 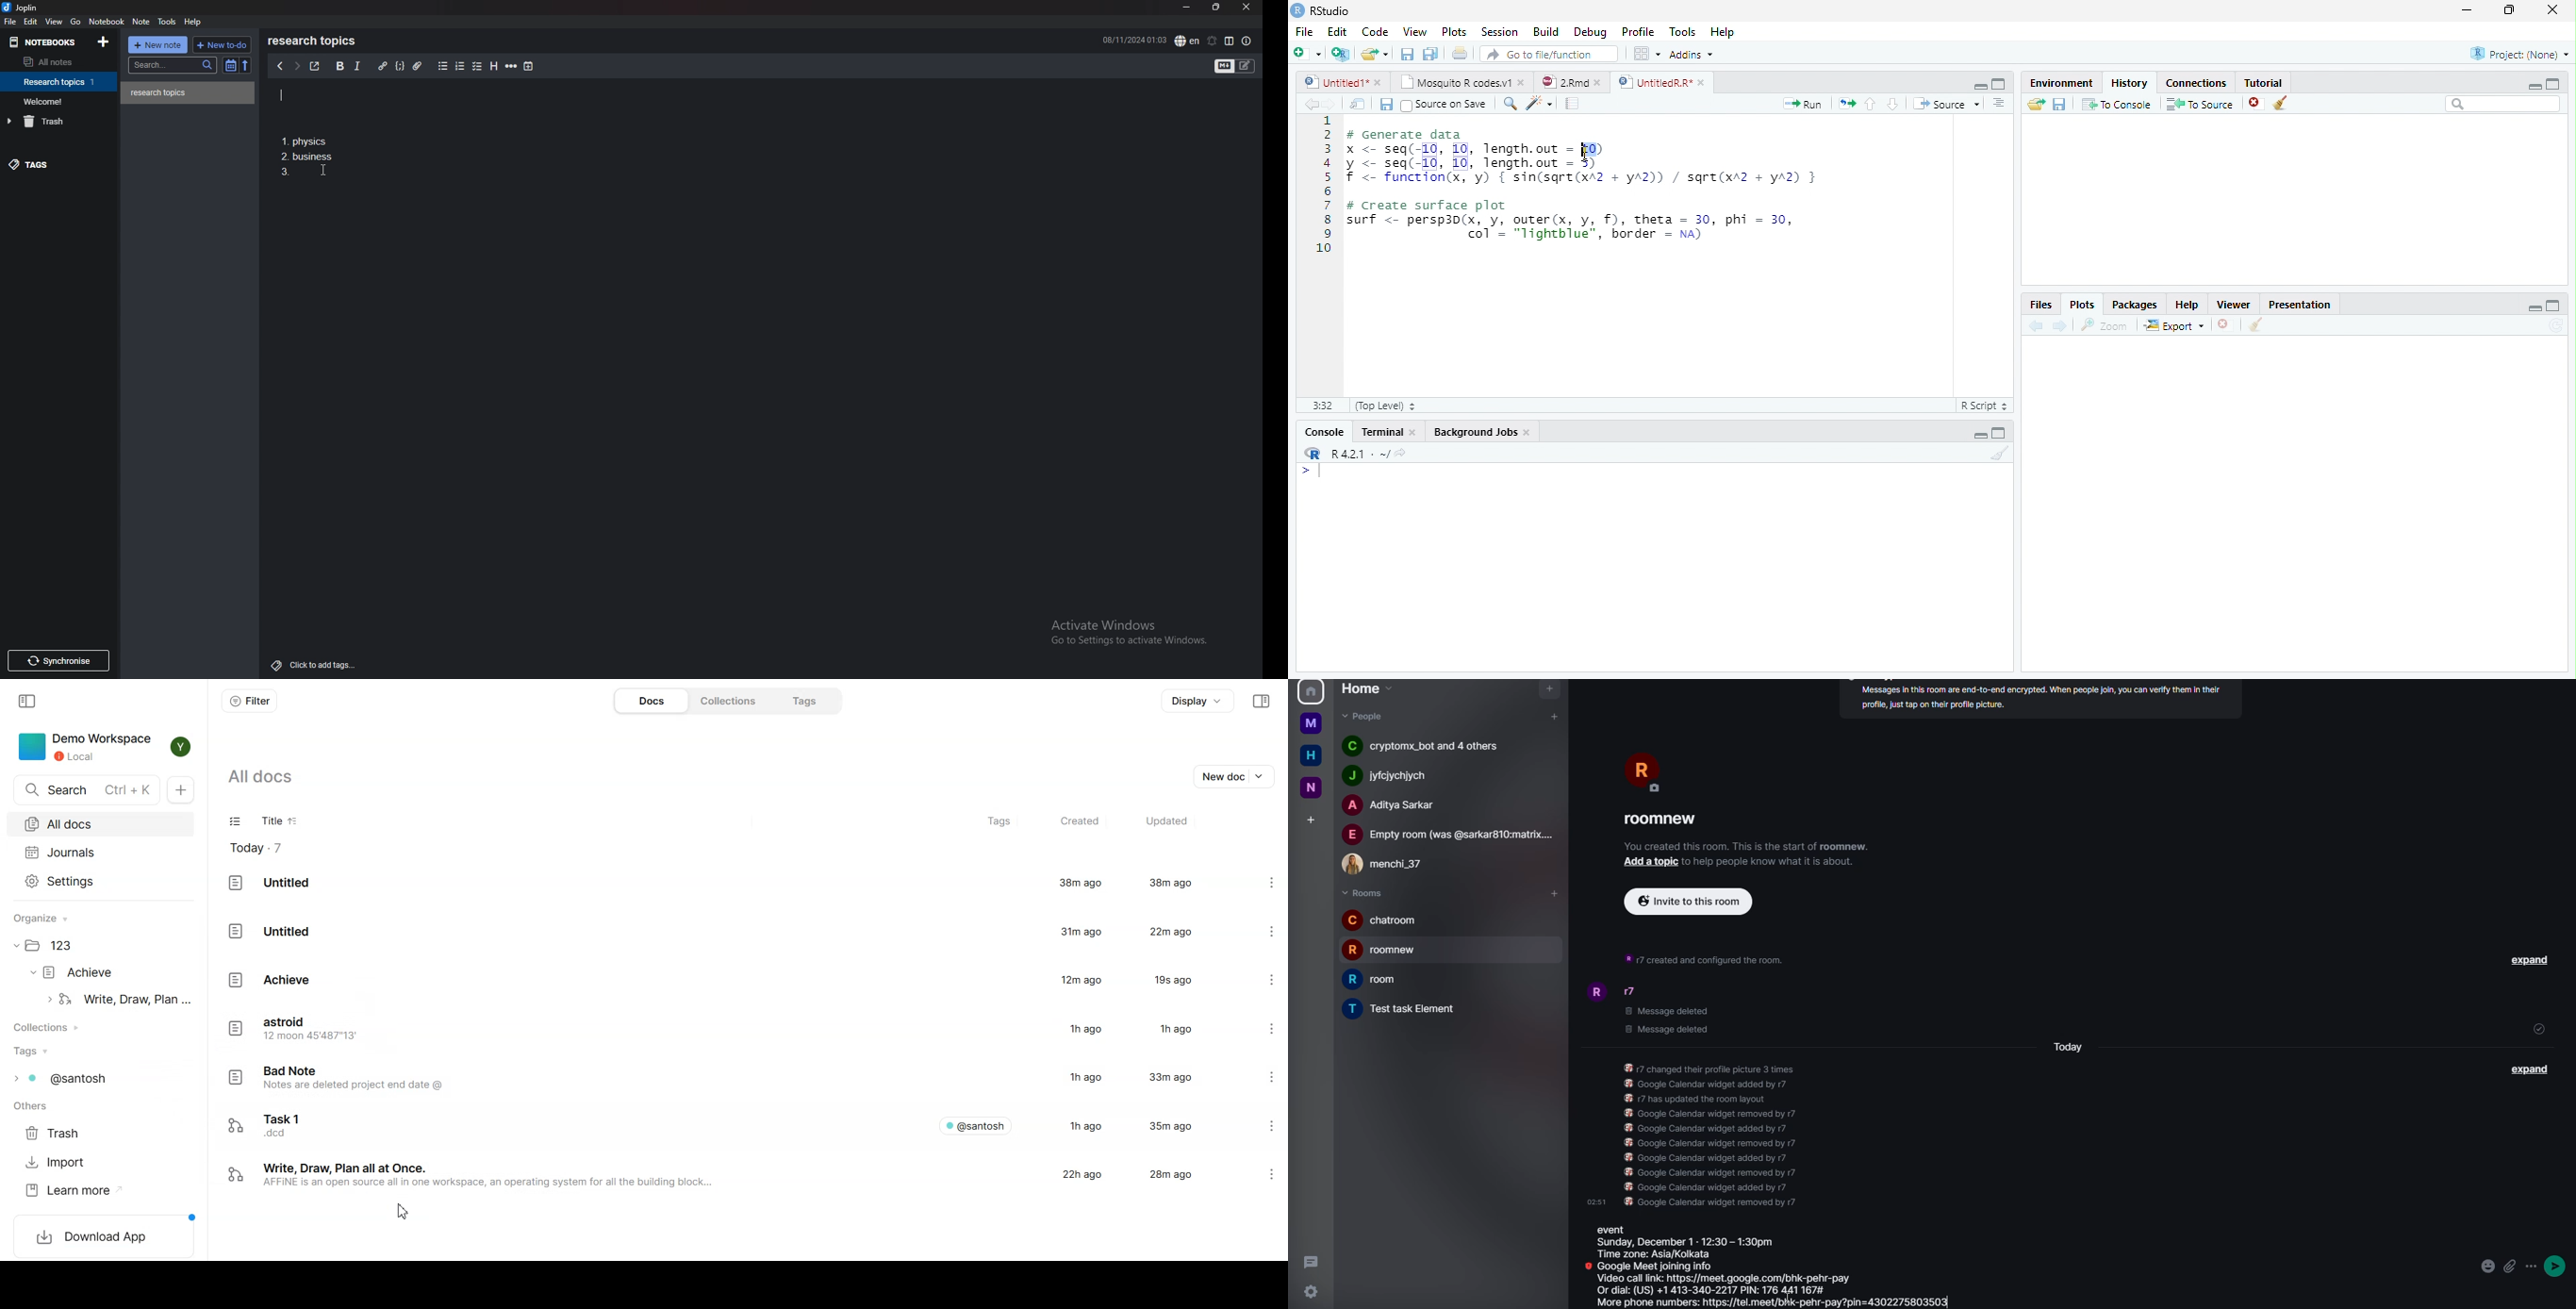 What do you see at coordinates (1387, 406) in the screenshot?
I see `(Top Level)` at bounding box center [1387, 406].